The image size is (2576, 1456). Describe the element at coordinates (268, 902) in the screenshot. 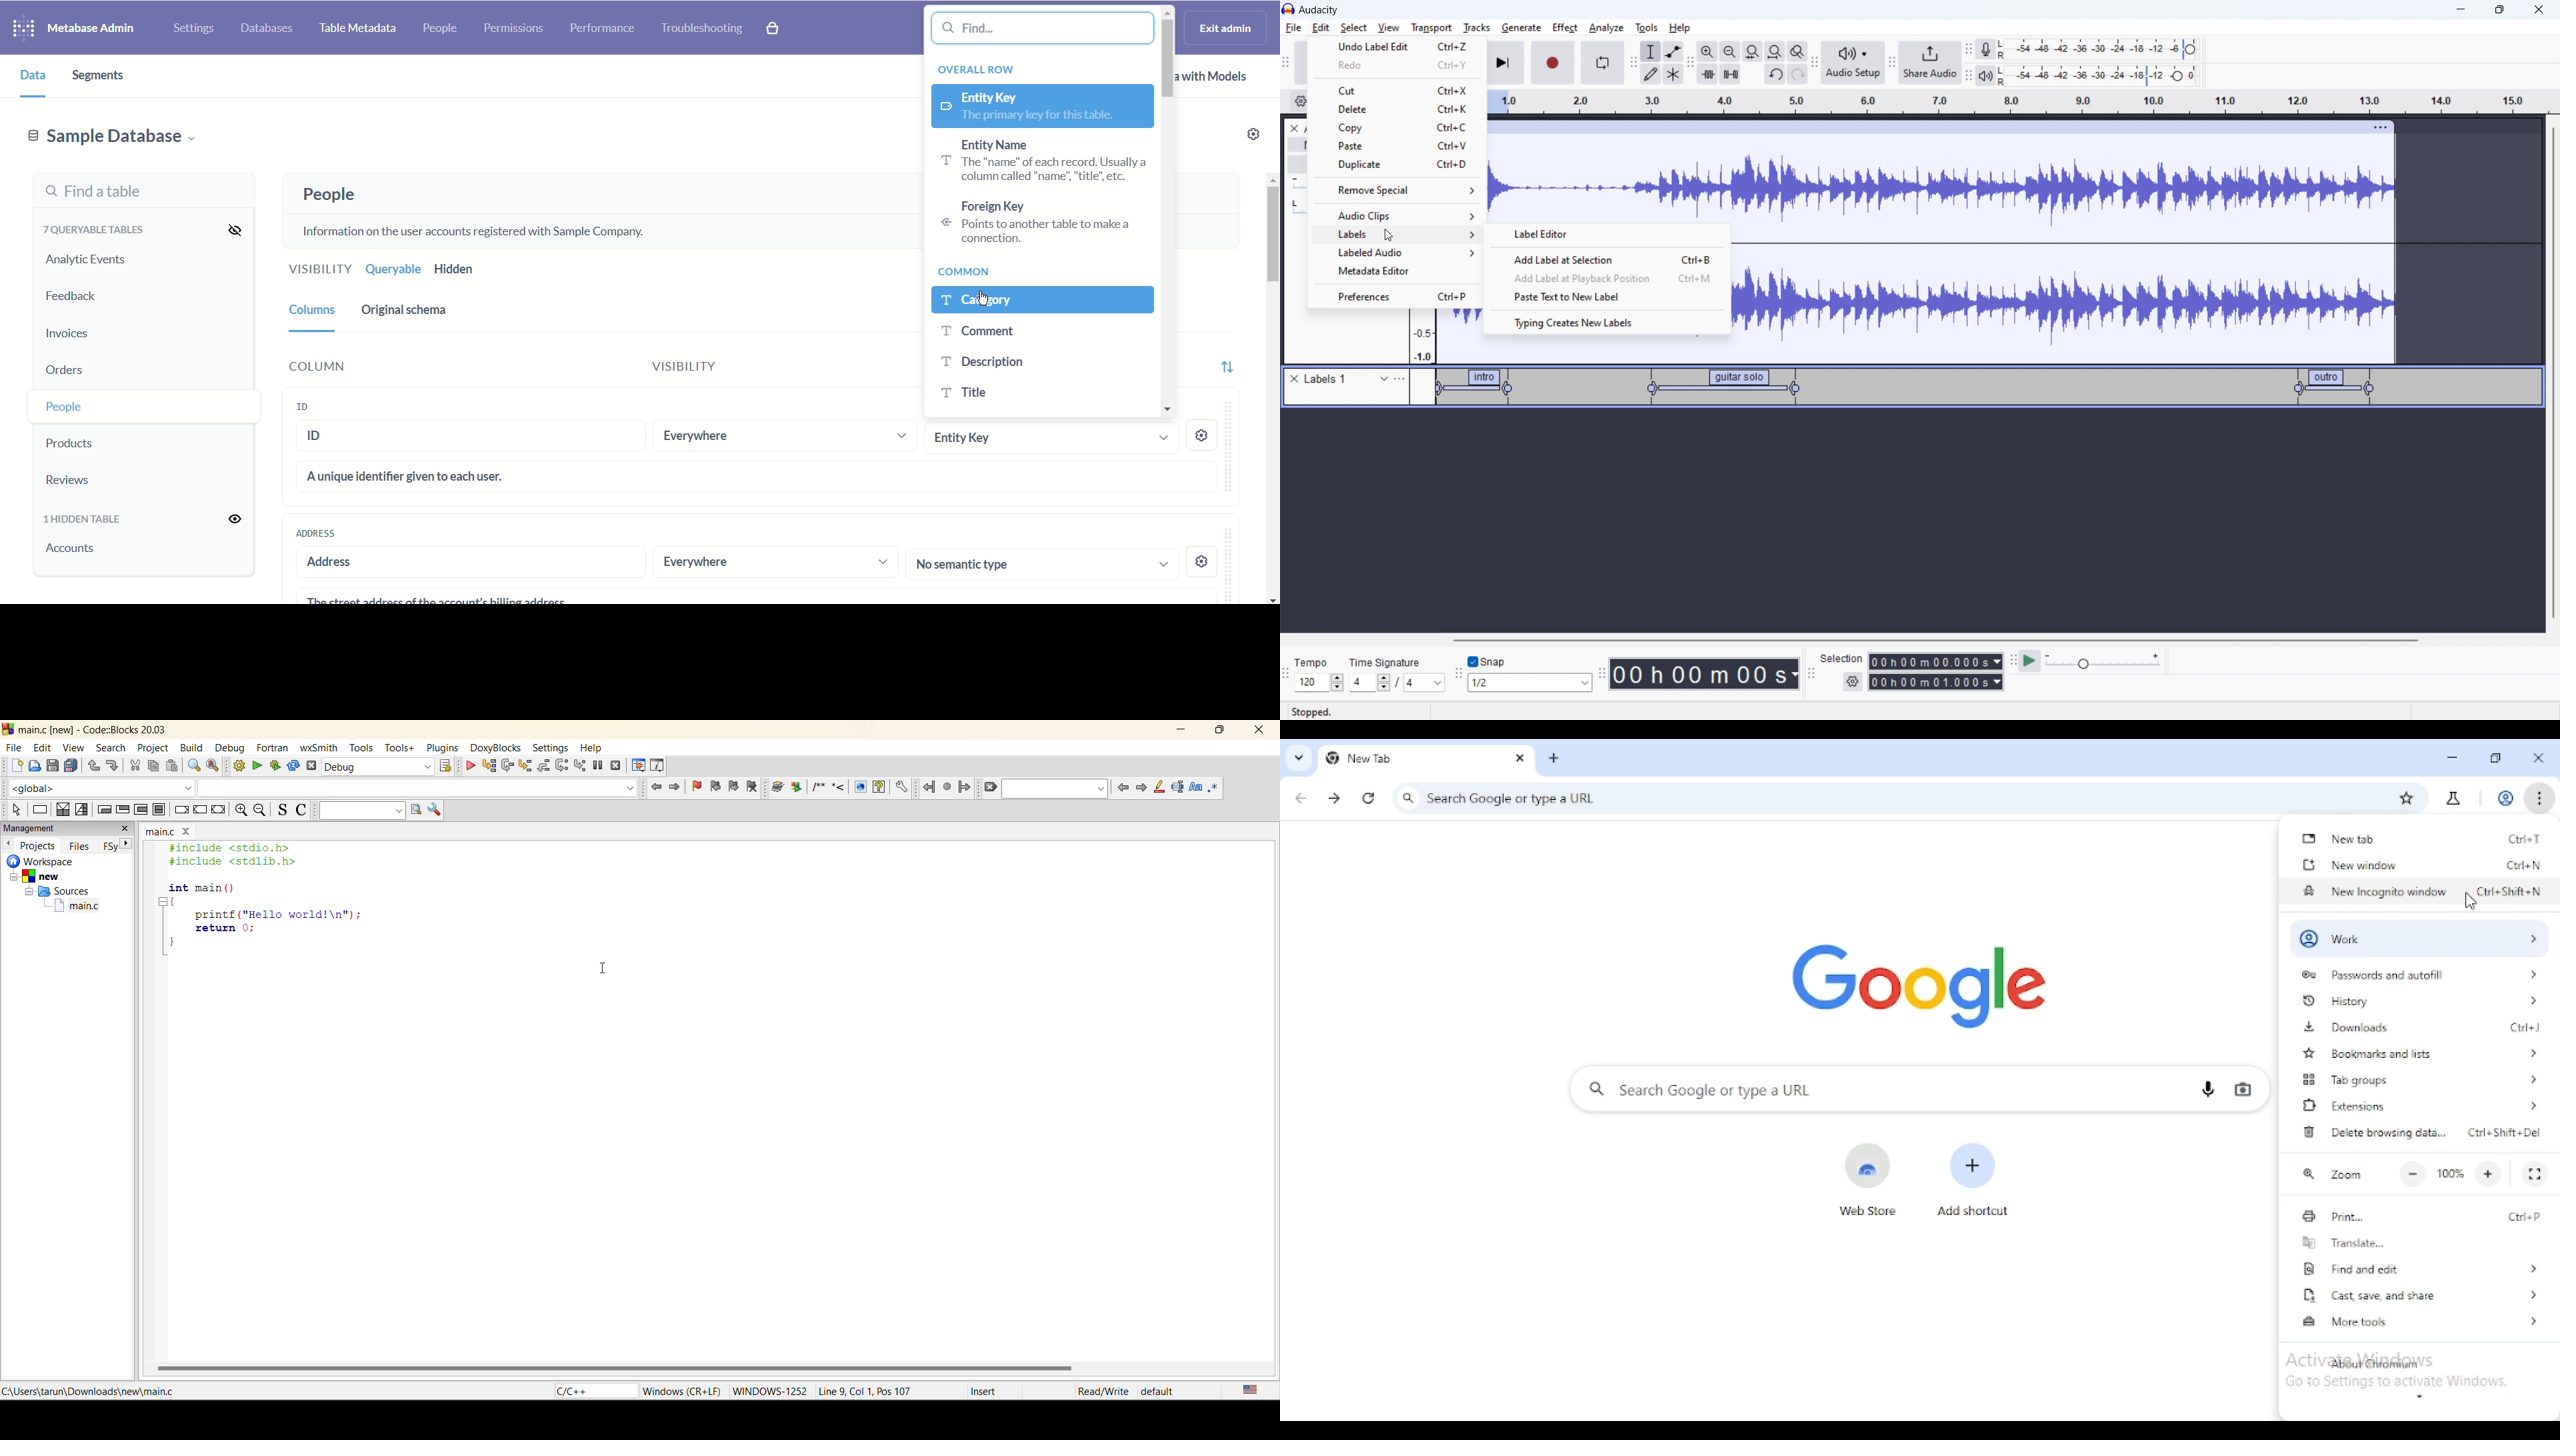

I see `#include <stdio.h>

#include <stdlib.h>

int main ()

{
printf ("Hello world!\n");
return 0;

}` at that location.